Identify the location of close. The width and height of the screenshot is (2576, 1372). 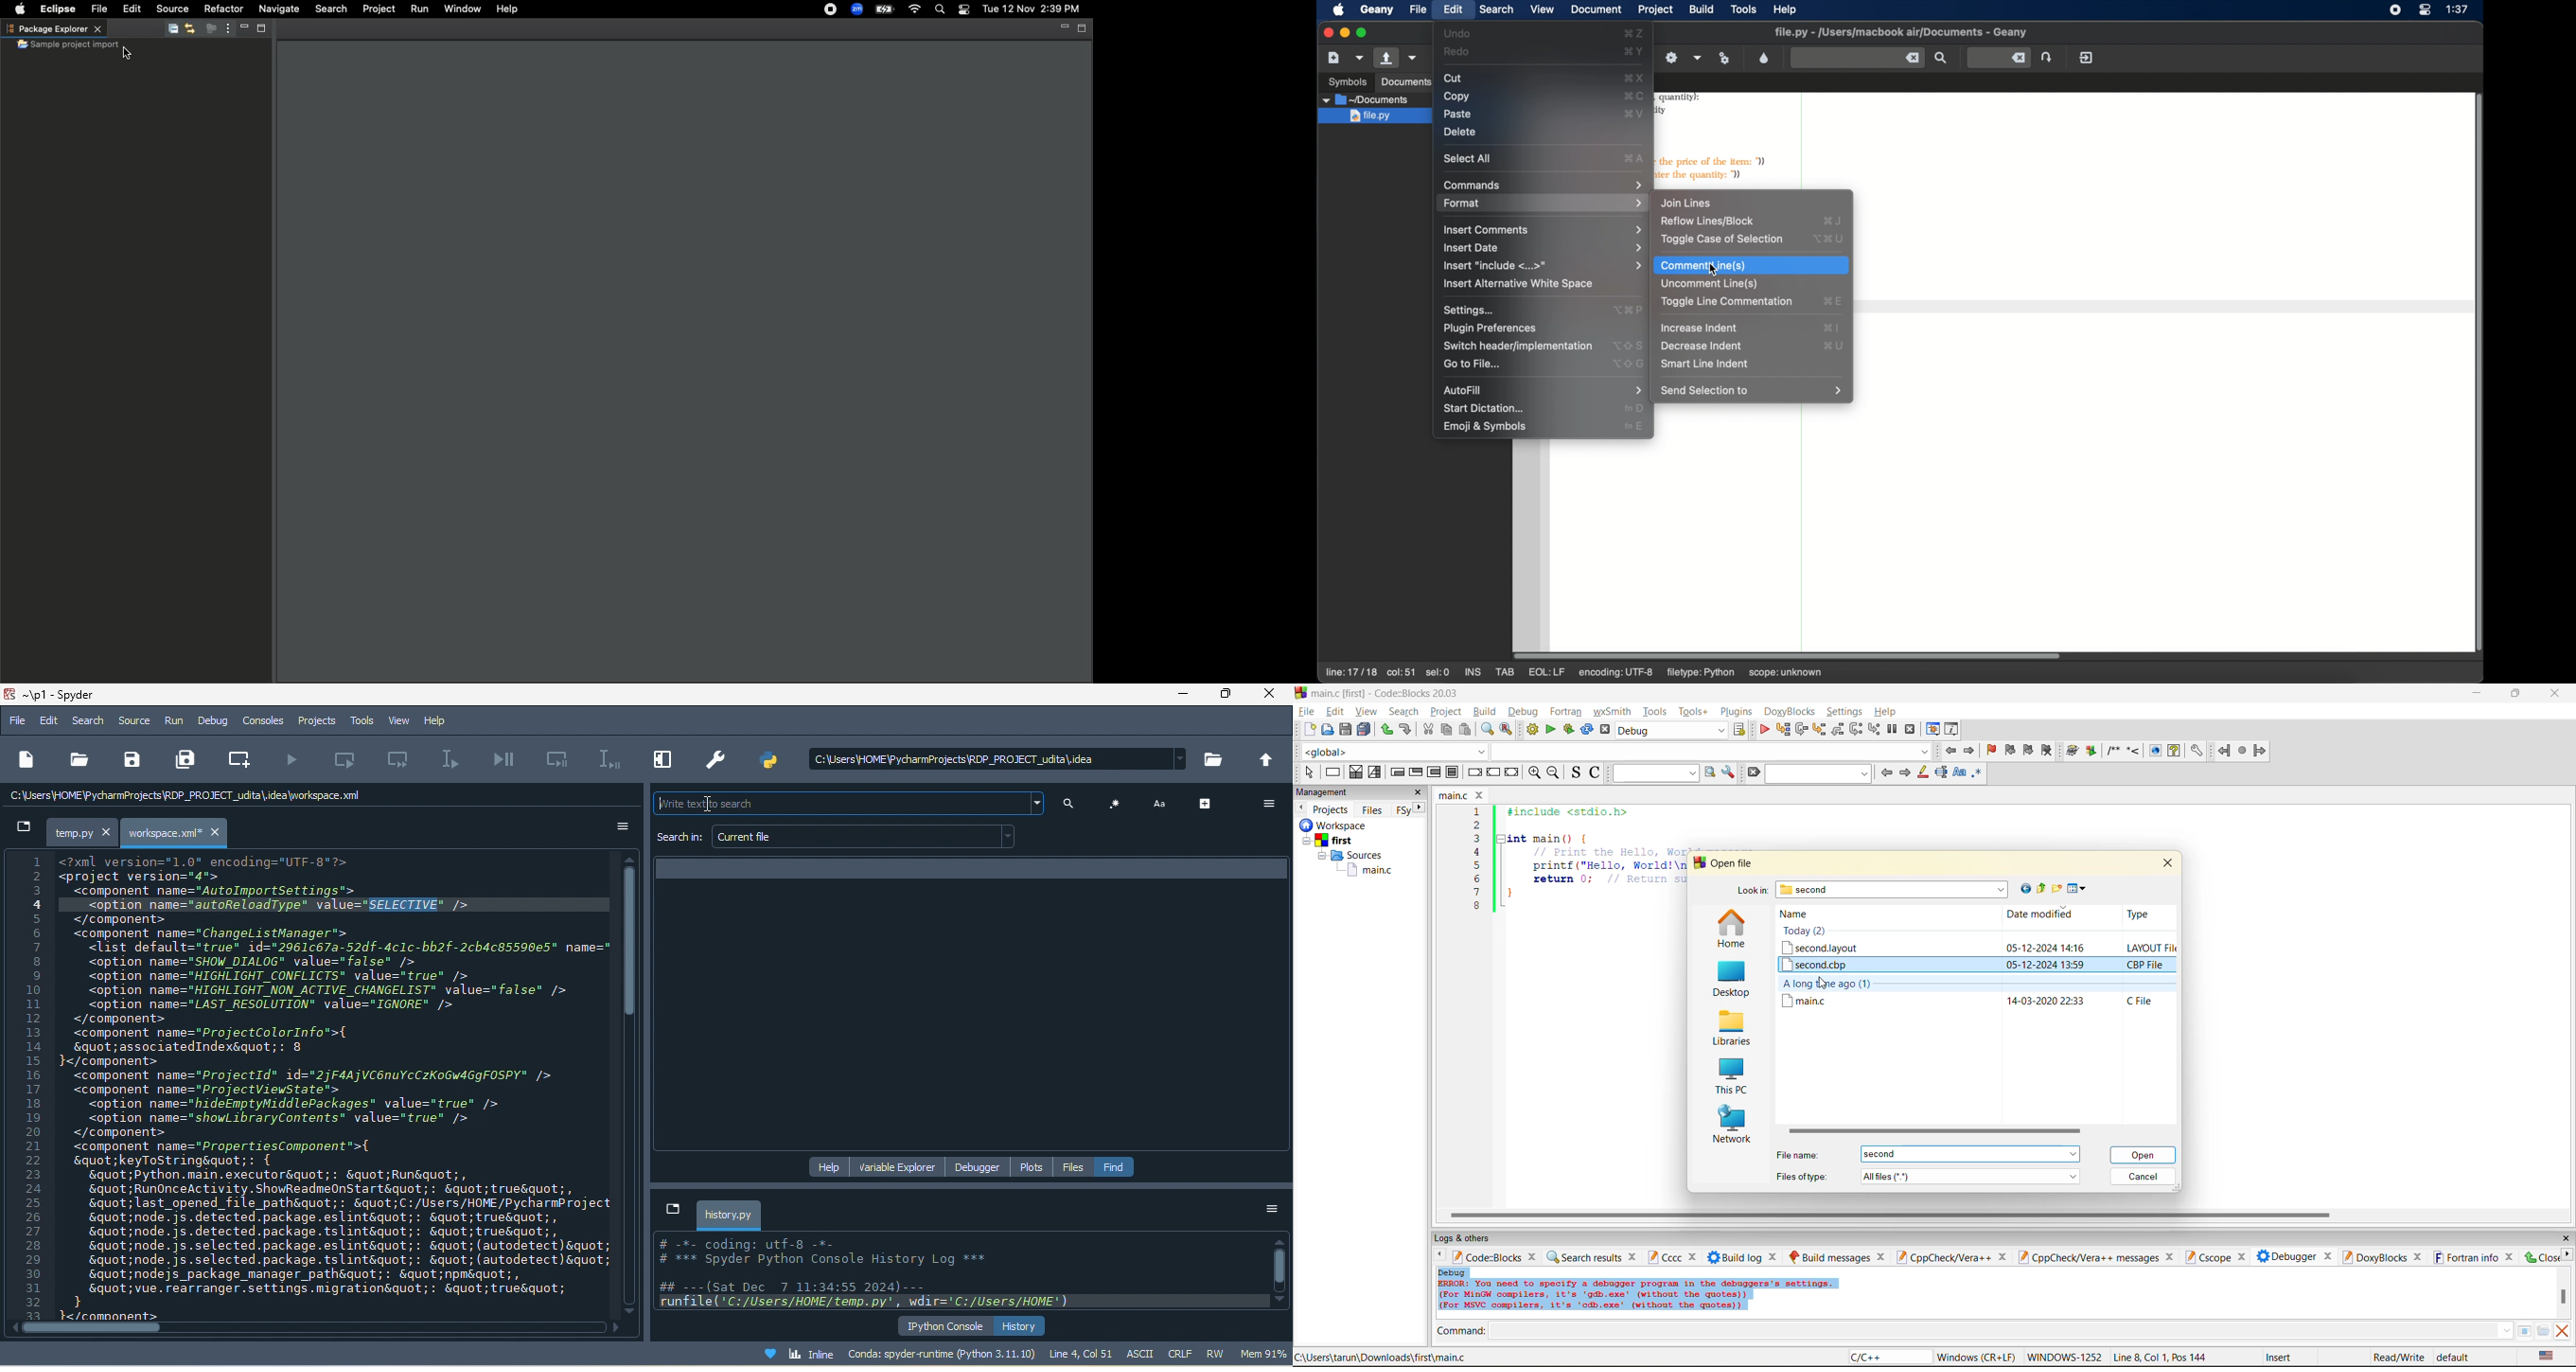
(2168, 862).